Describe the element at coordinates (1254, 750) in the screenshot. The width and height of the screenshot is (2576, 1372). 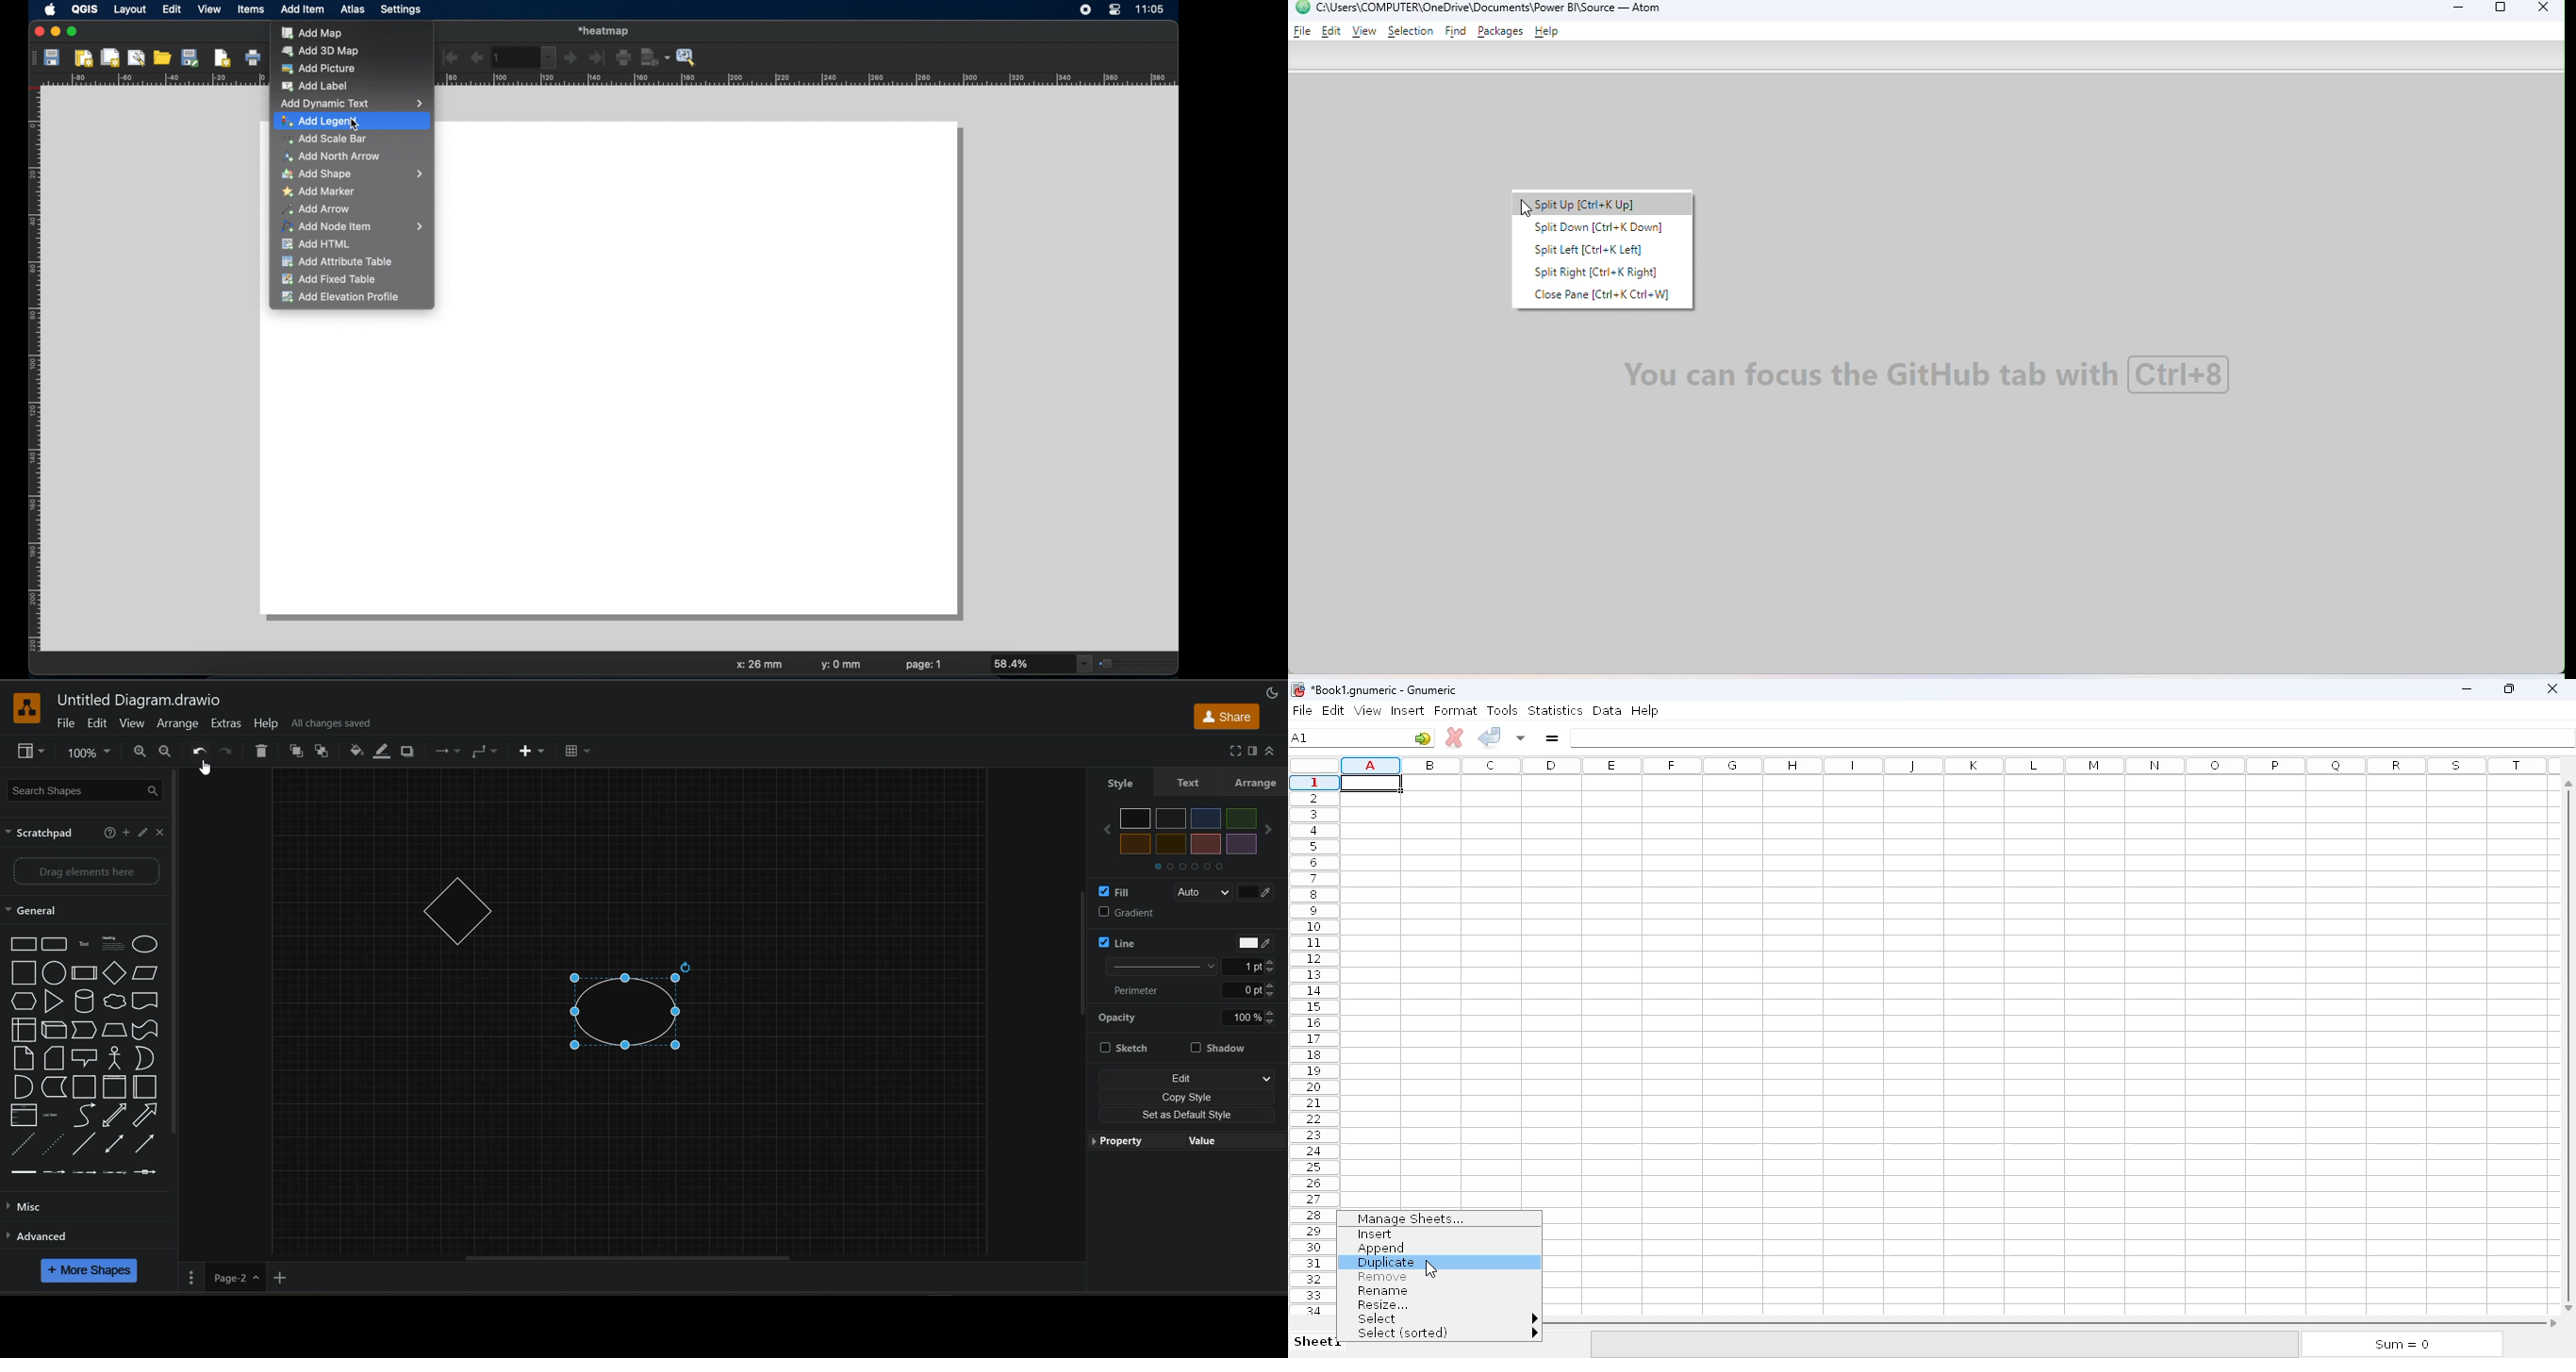
I see `format` at that location.